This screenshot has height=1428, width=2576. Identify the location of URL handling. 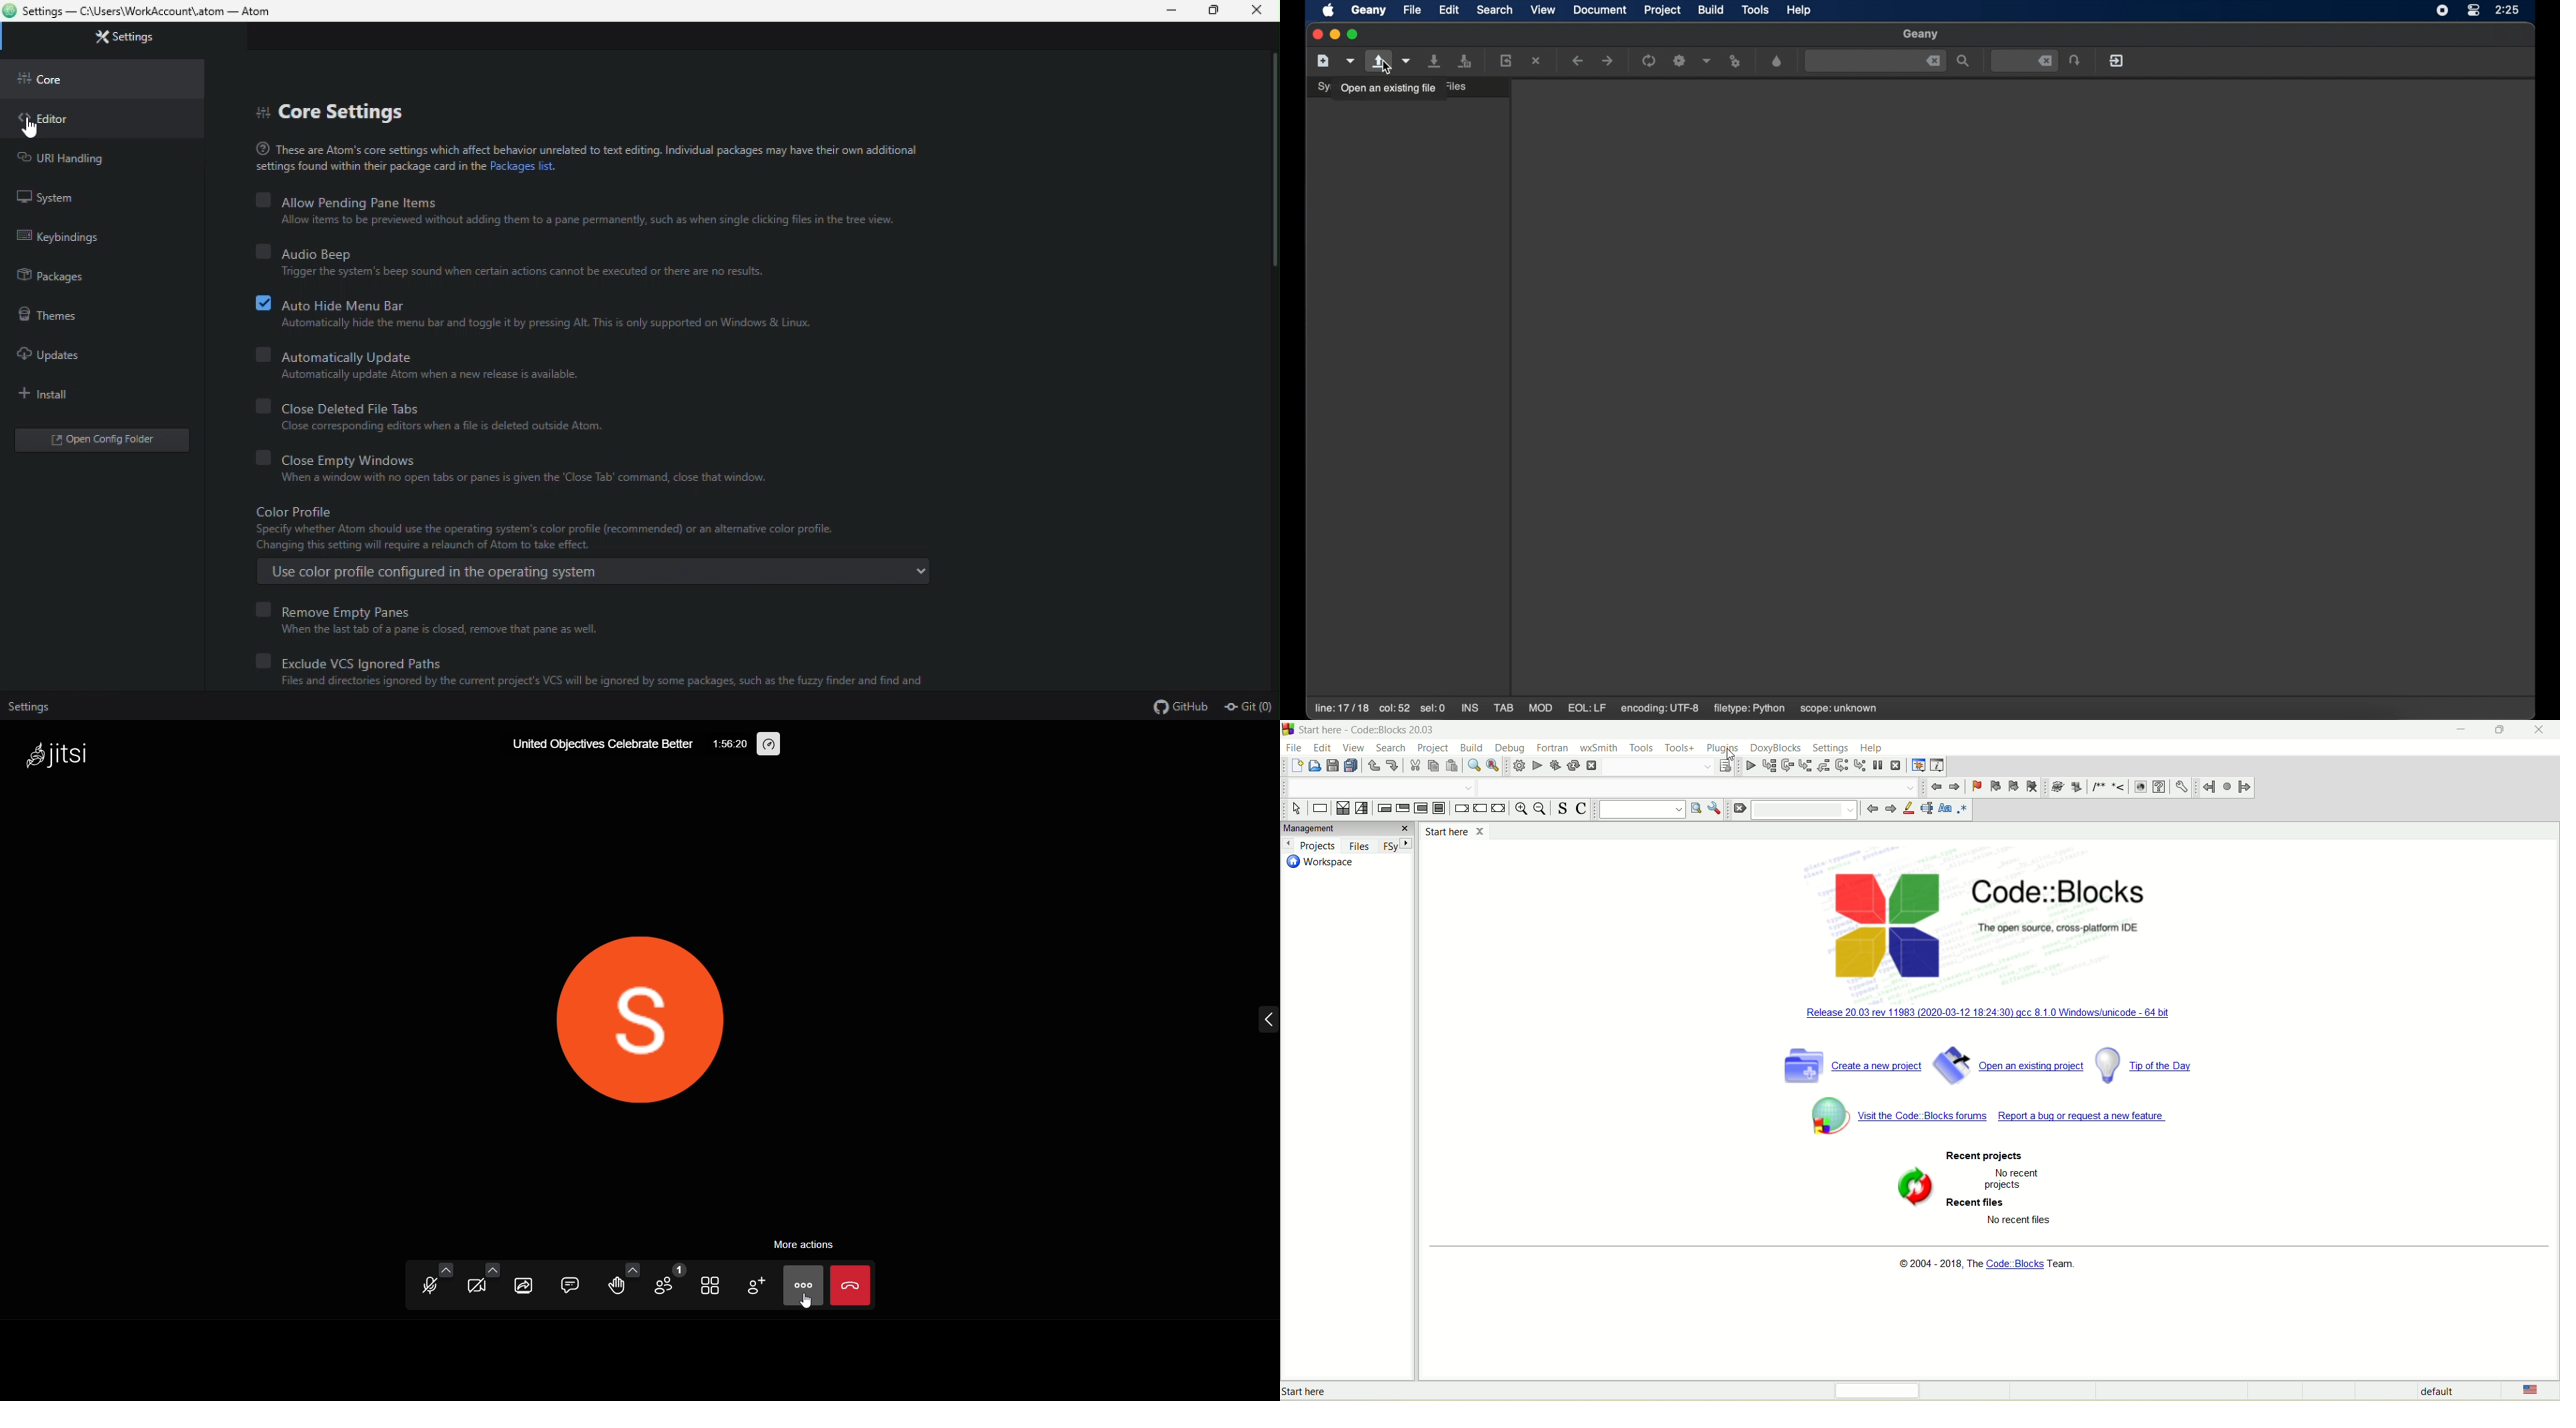
(79, 160).